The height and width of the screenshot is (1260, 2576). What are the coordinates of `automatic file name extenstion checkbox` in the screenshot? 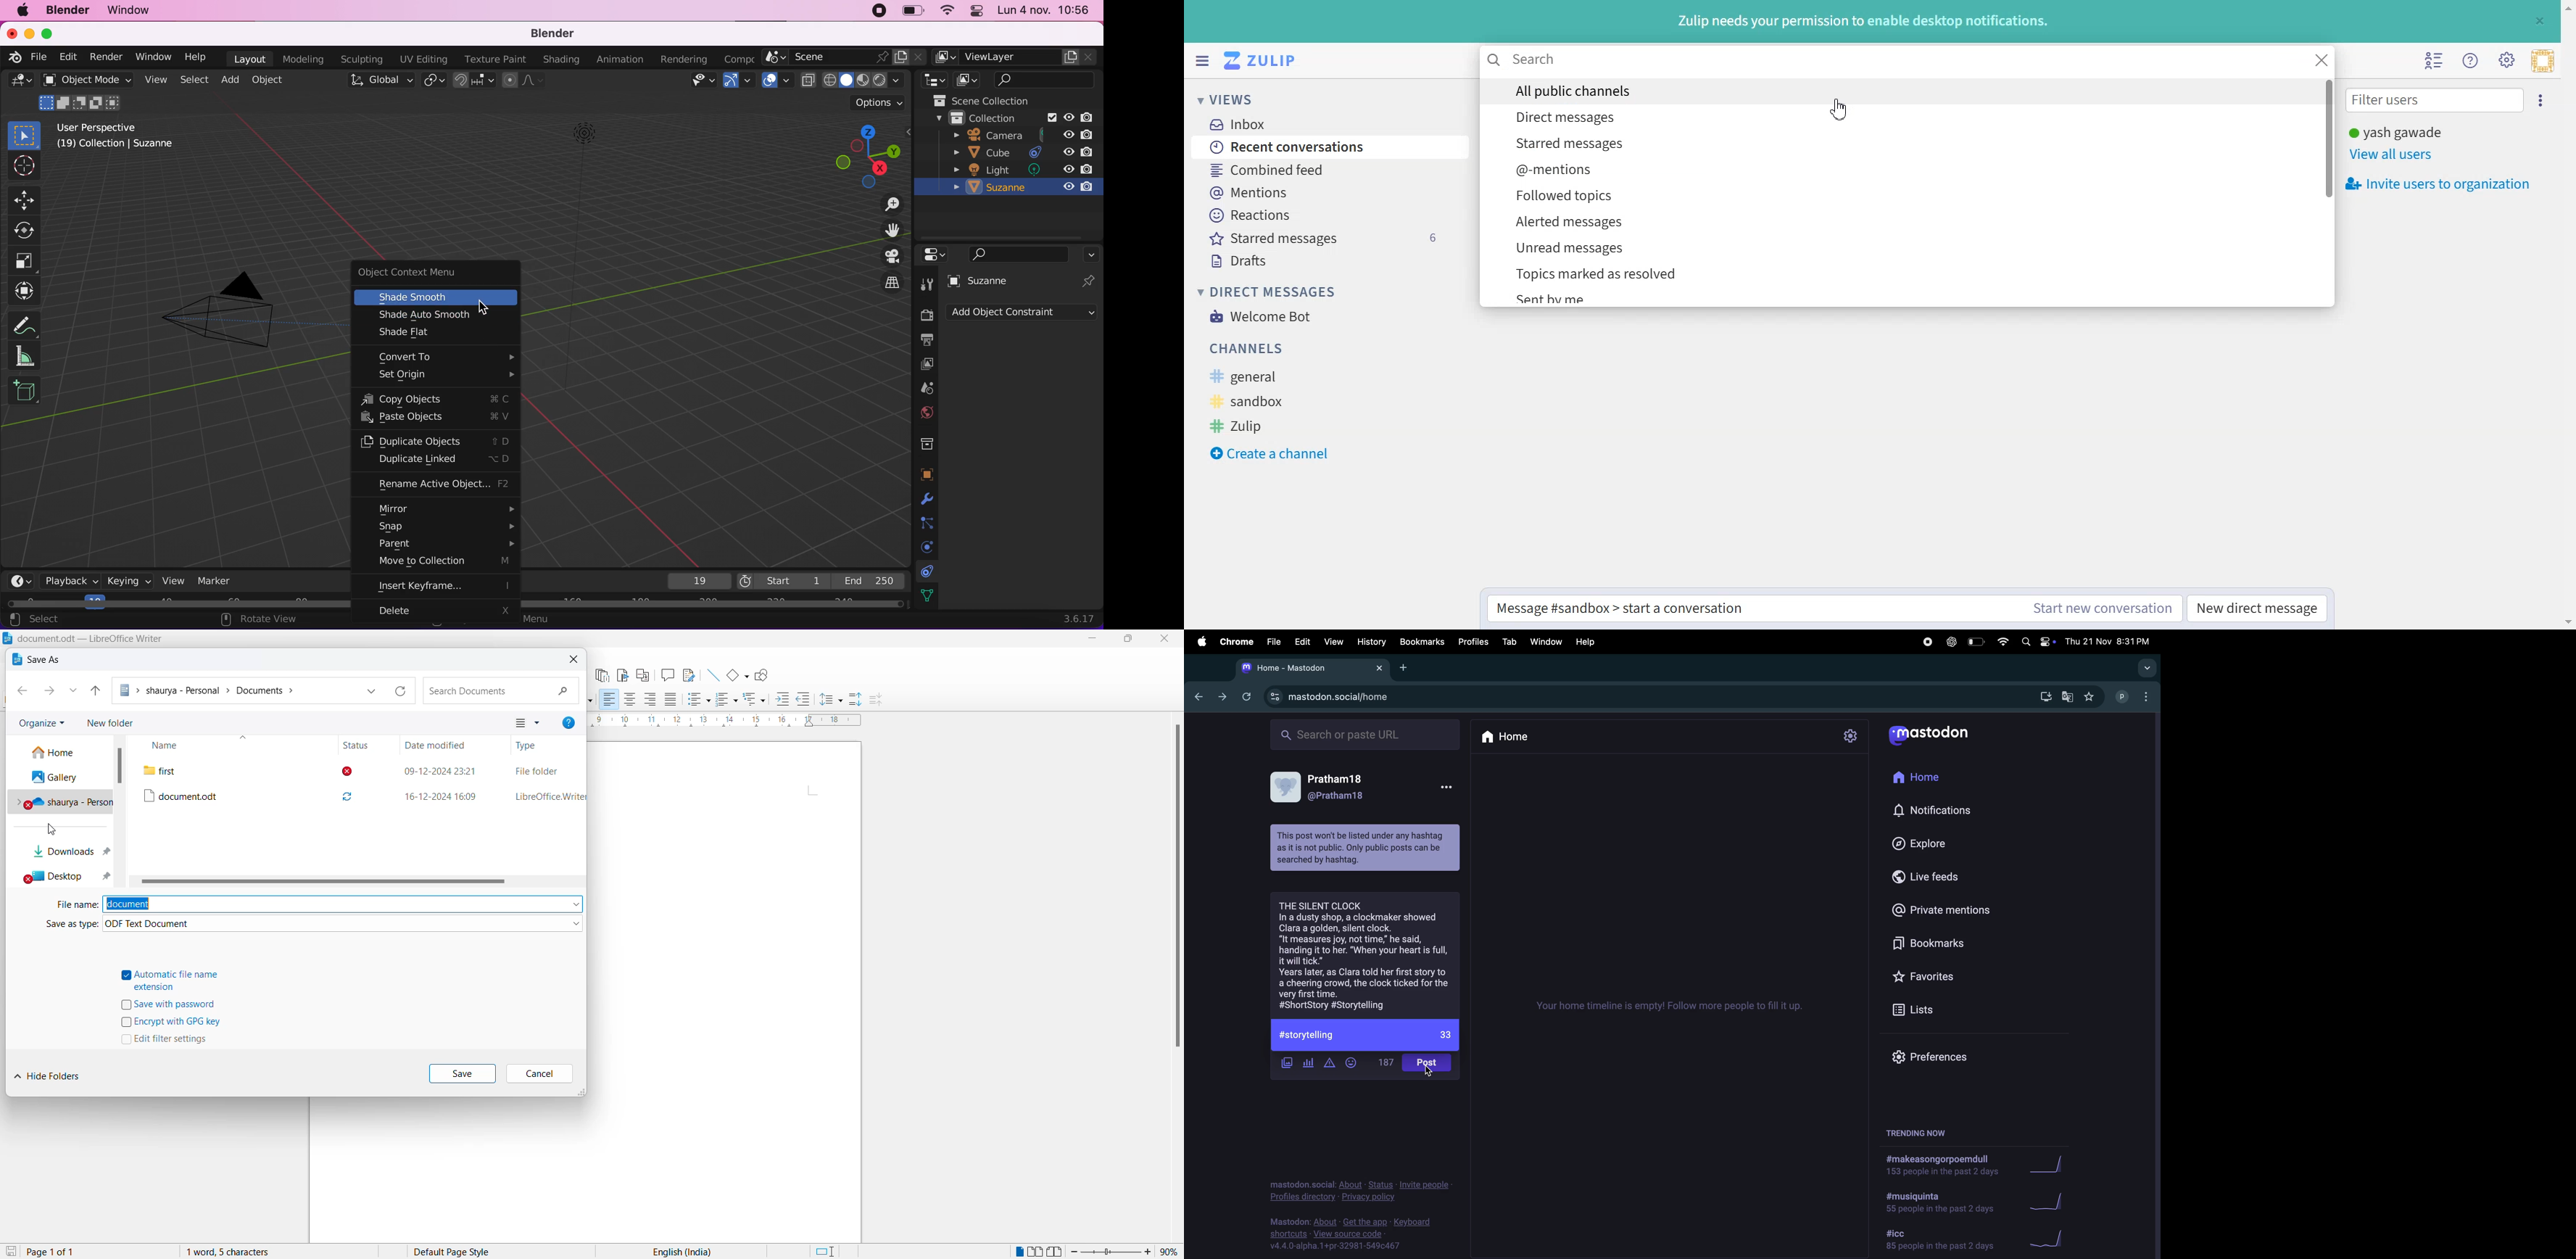 It's located at (177, 979).